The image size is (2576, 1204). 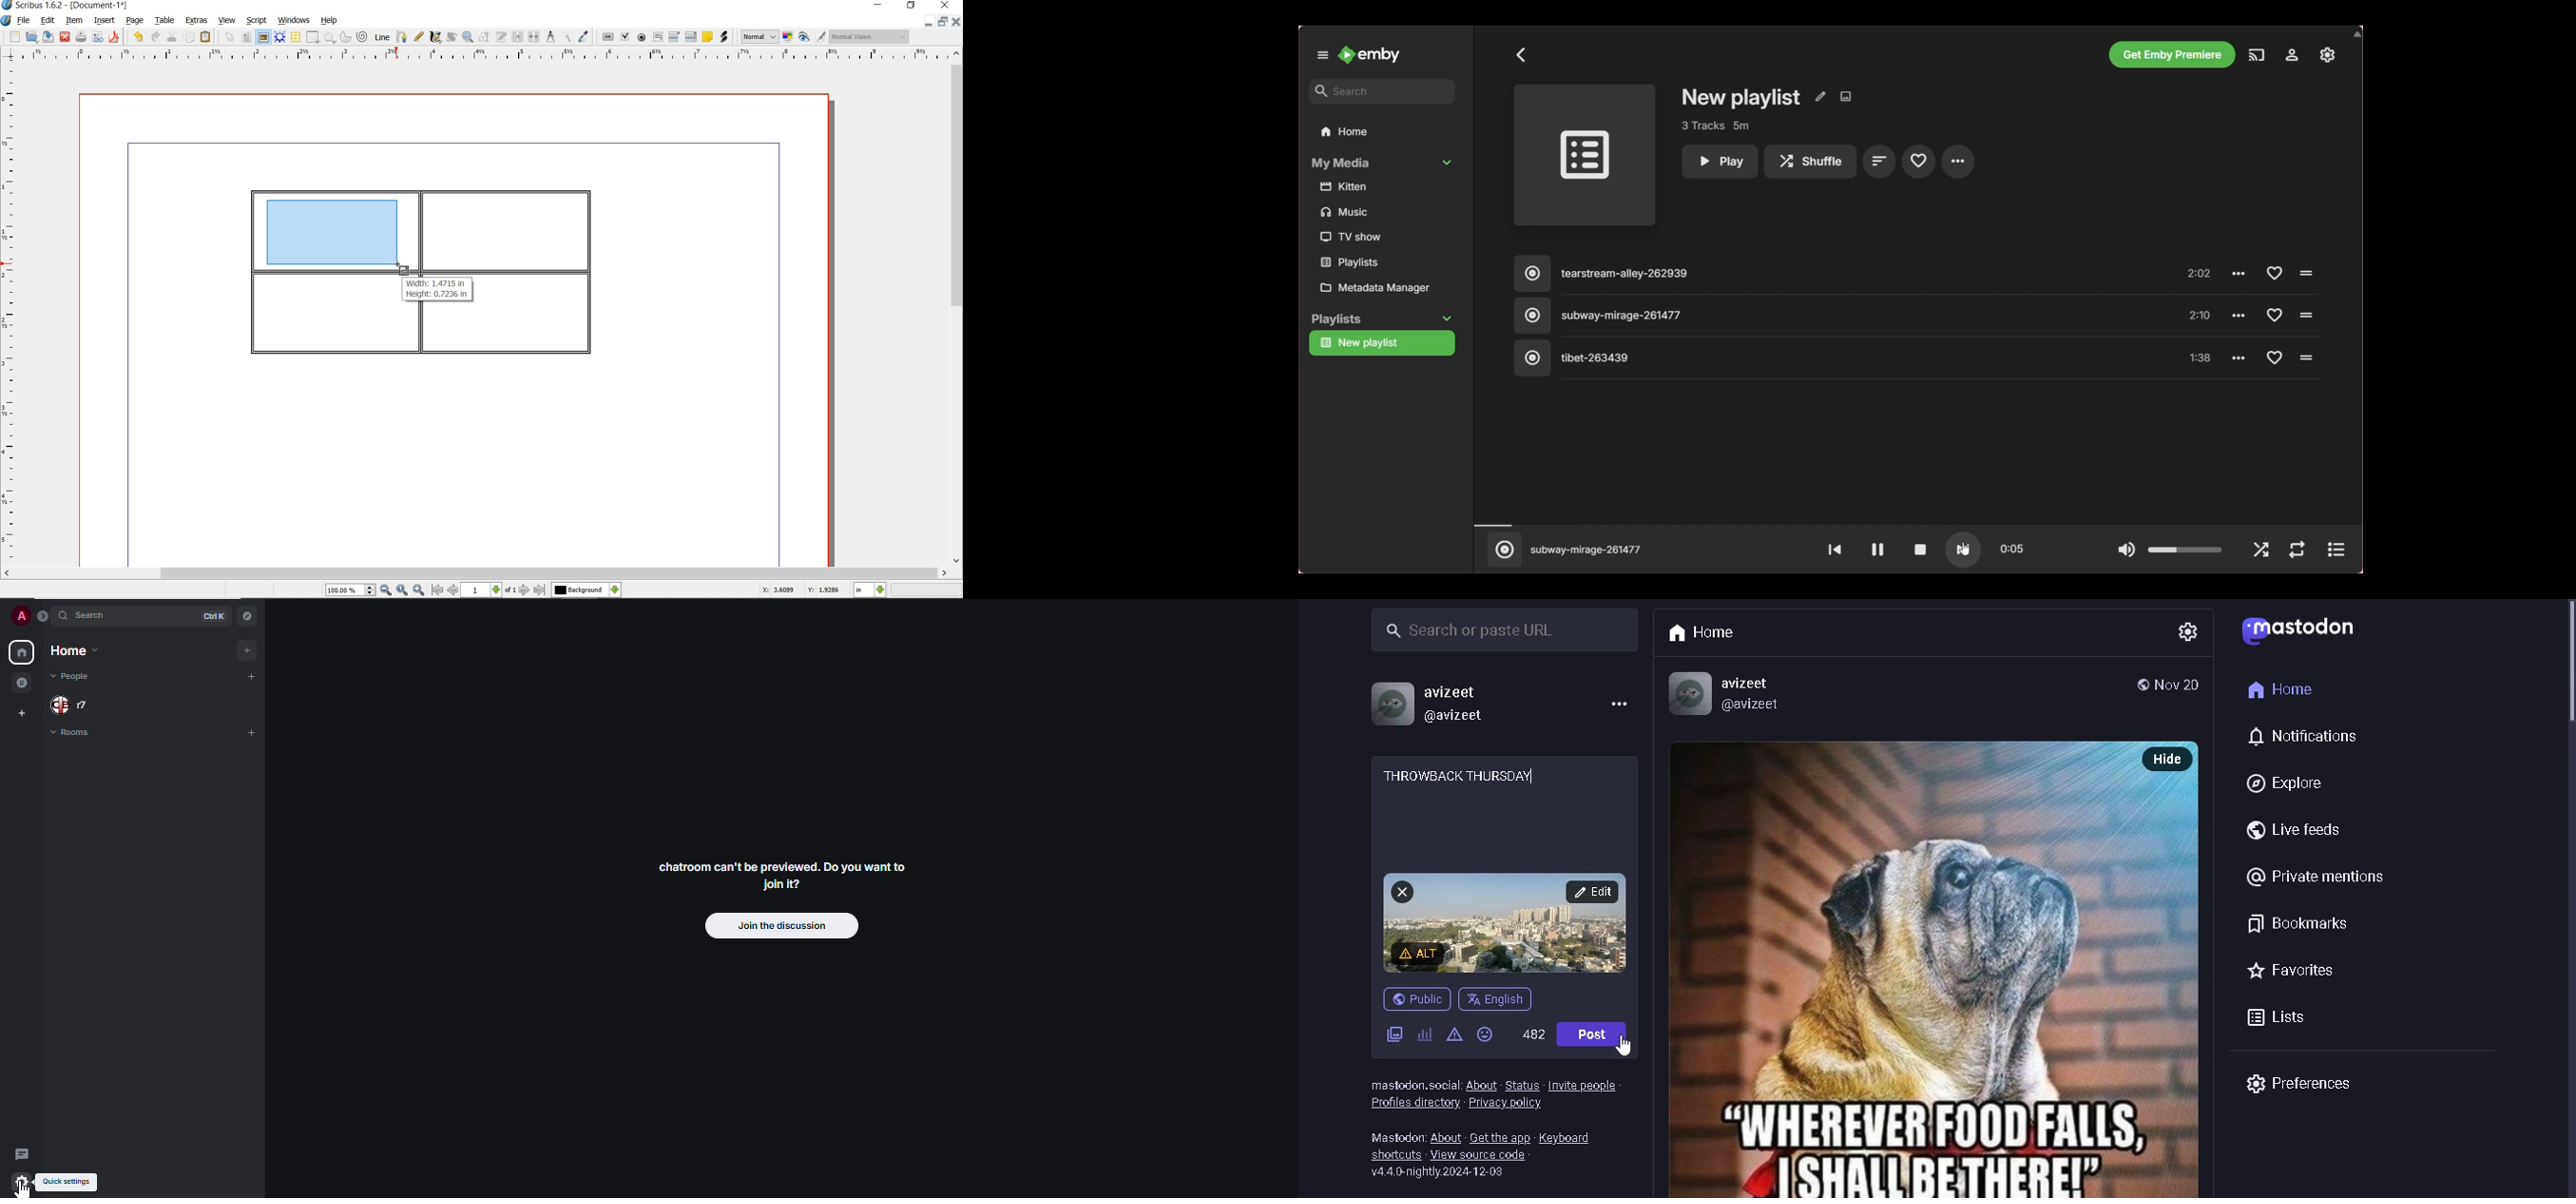 What do you see at coordinates (467, 37) in the screenshot?
I see `zoom in or out` at bounding box center [467, 37].